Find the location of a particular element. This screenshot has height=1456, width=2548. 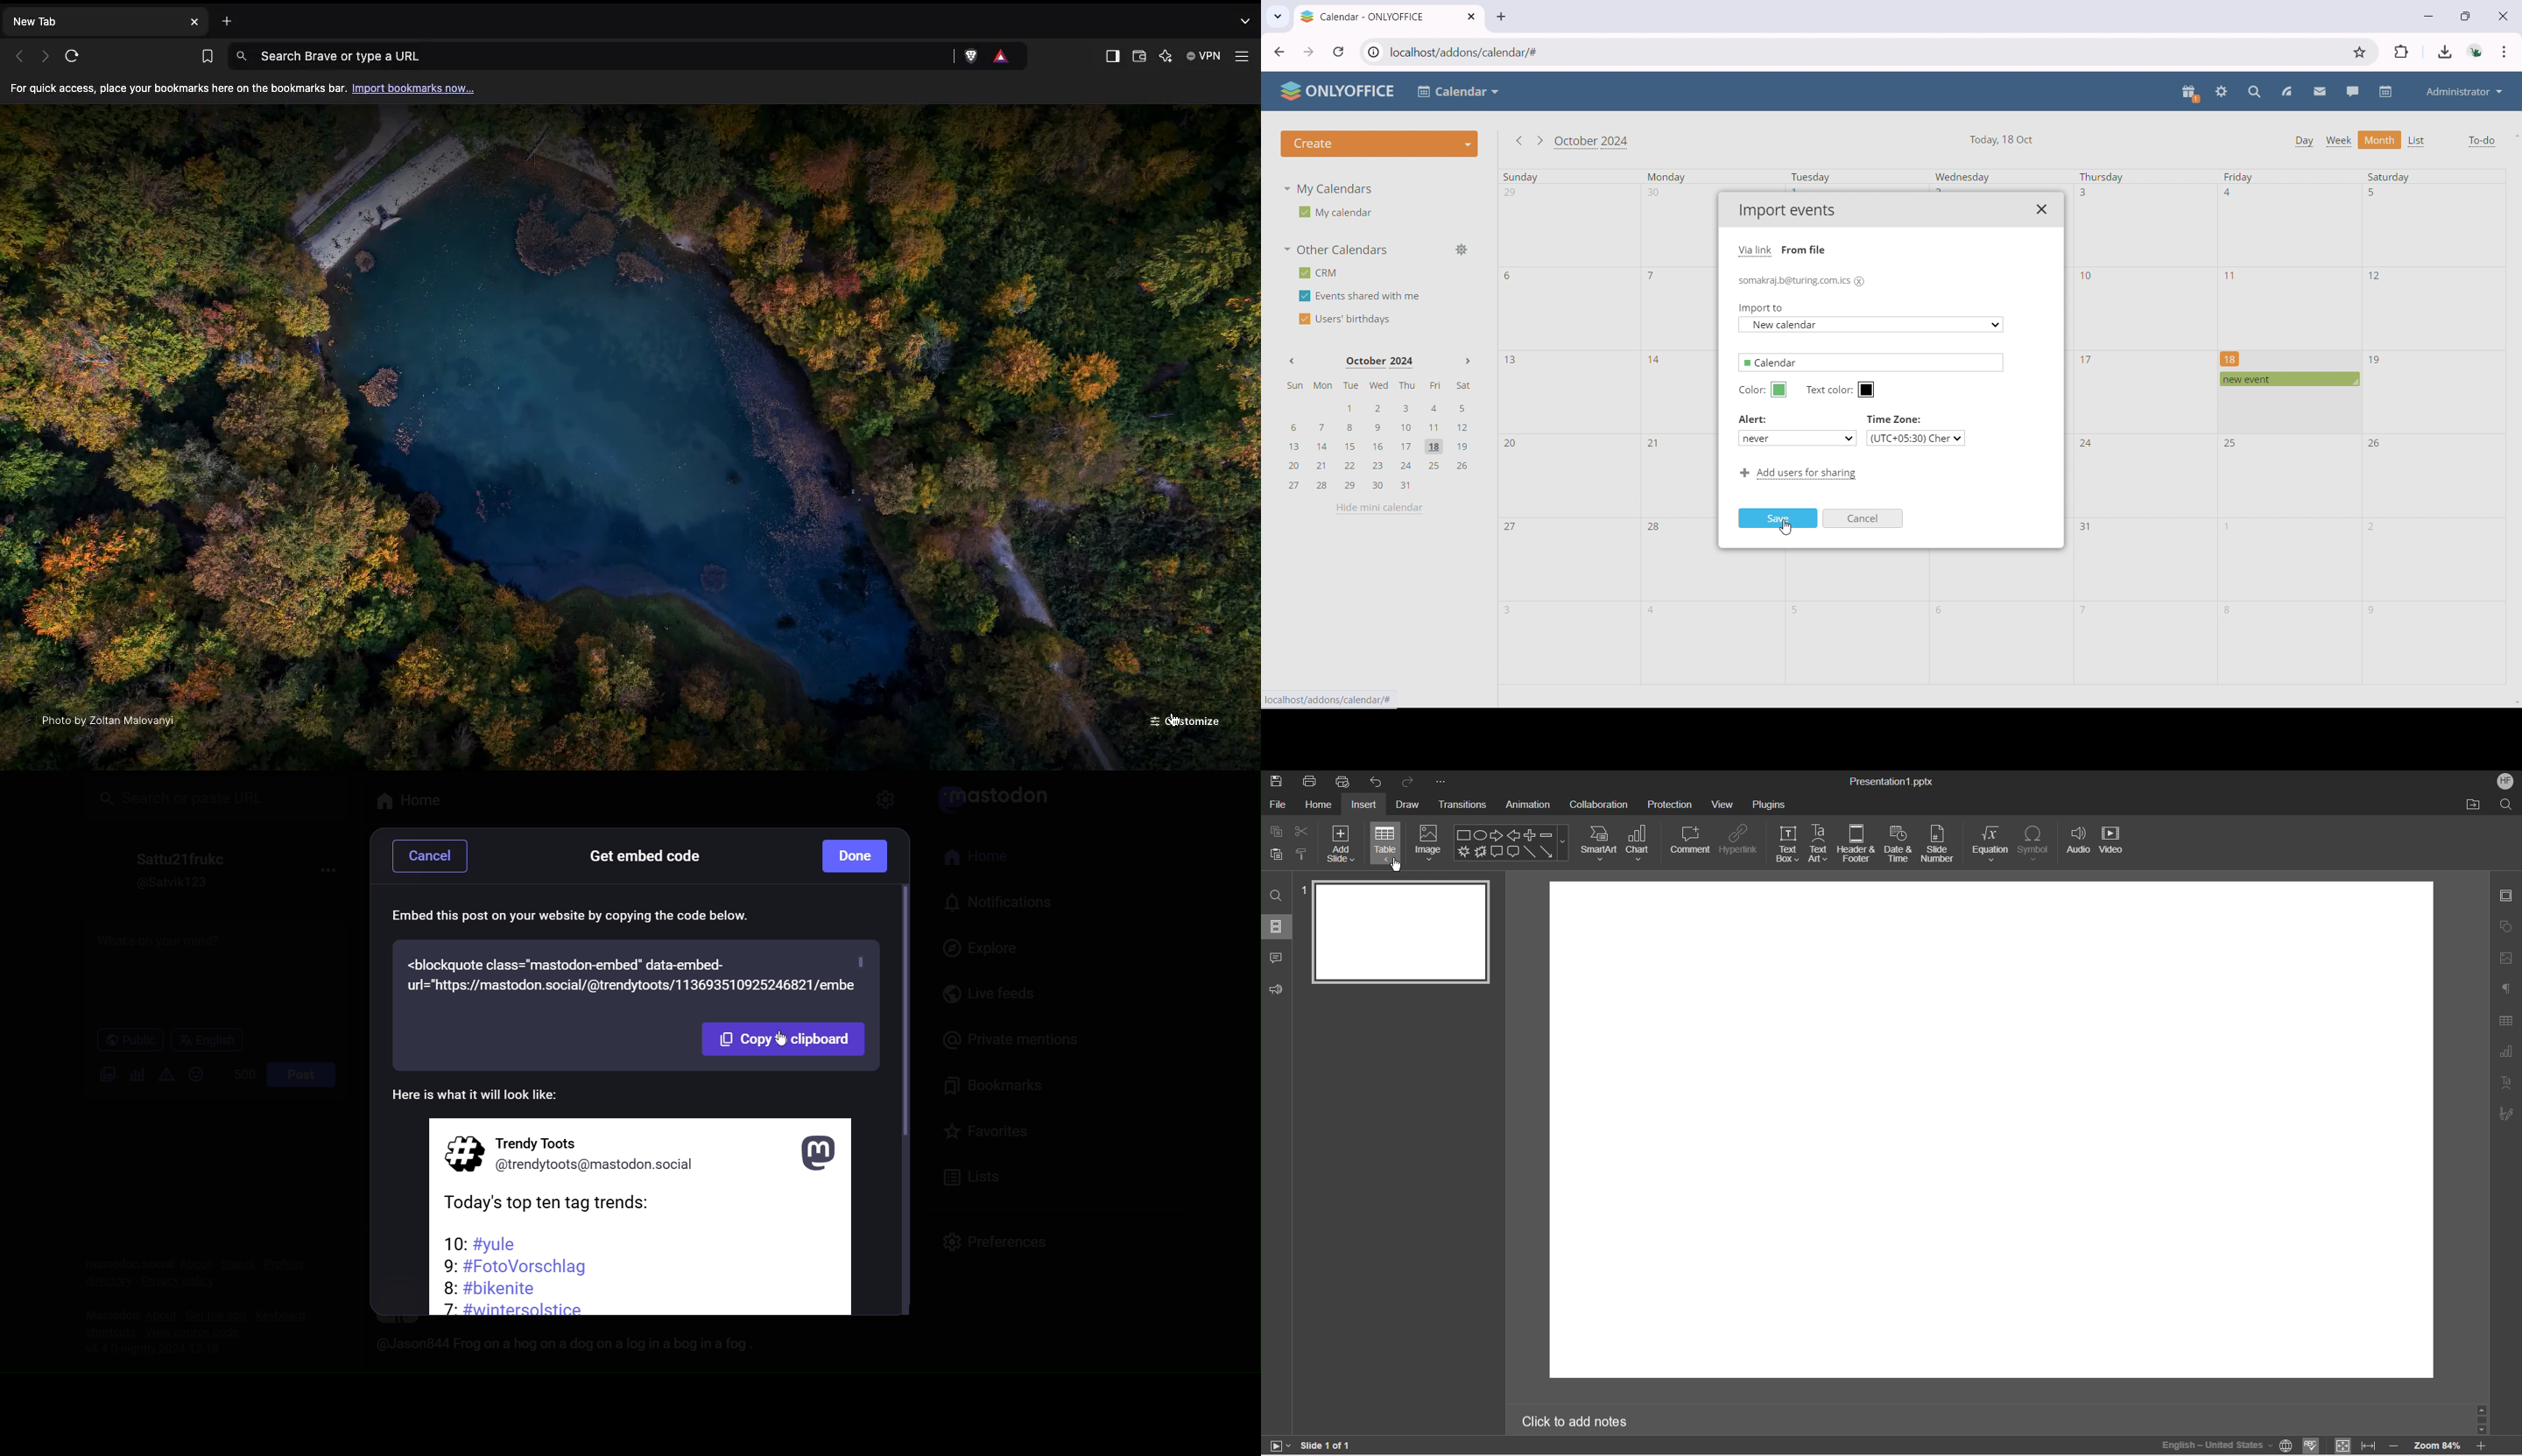

maximize is located at coordinates (2466, 14).